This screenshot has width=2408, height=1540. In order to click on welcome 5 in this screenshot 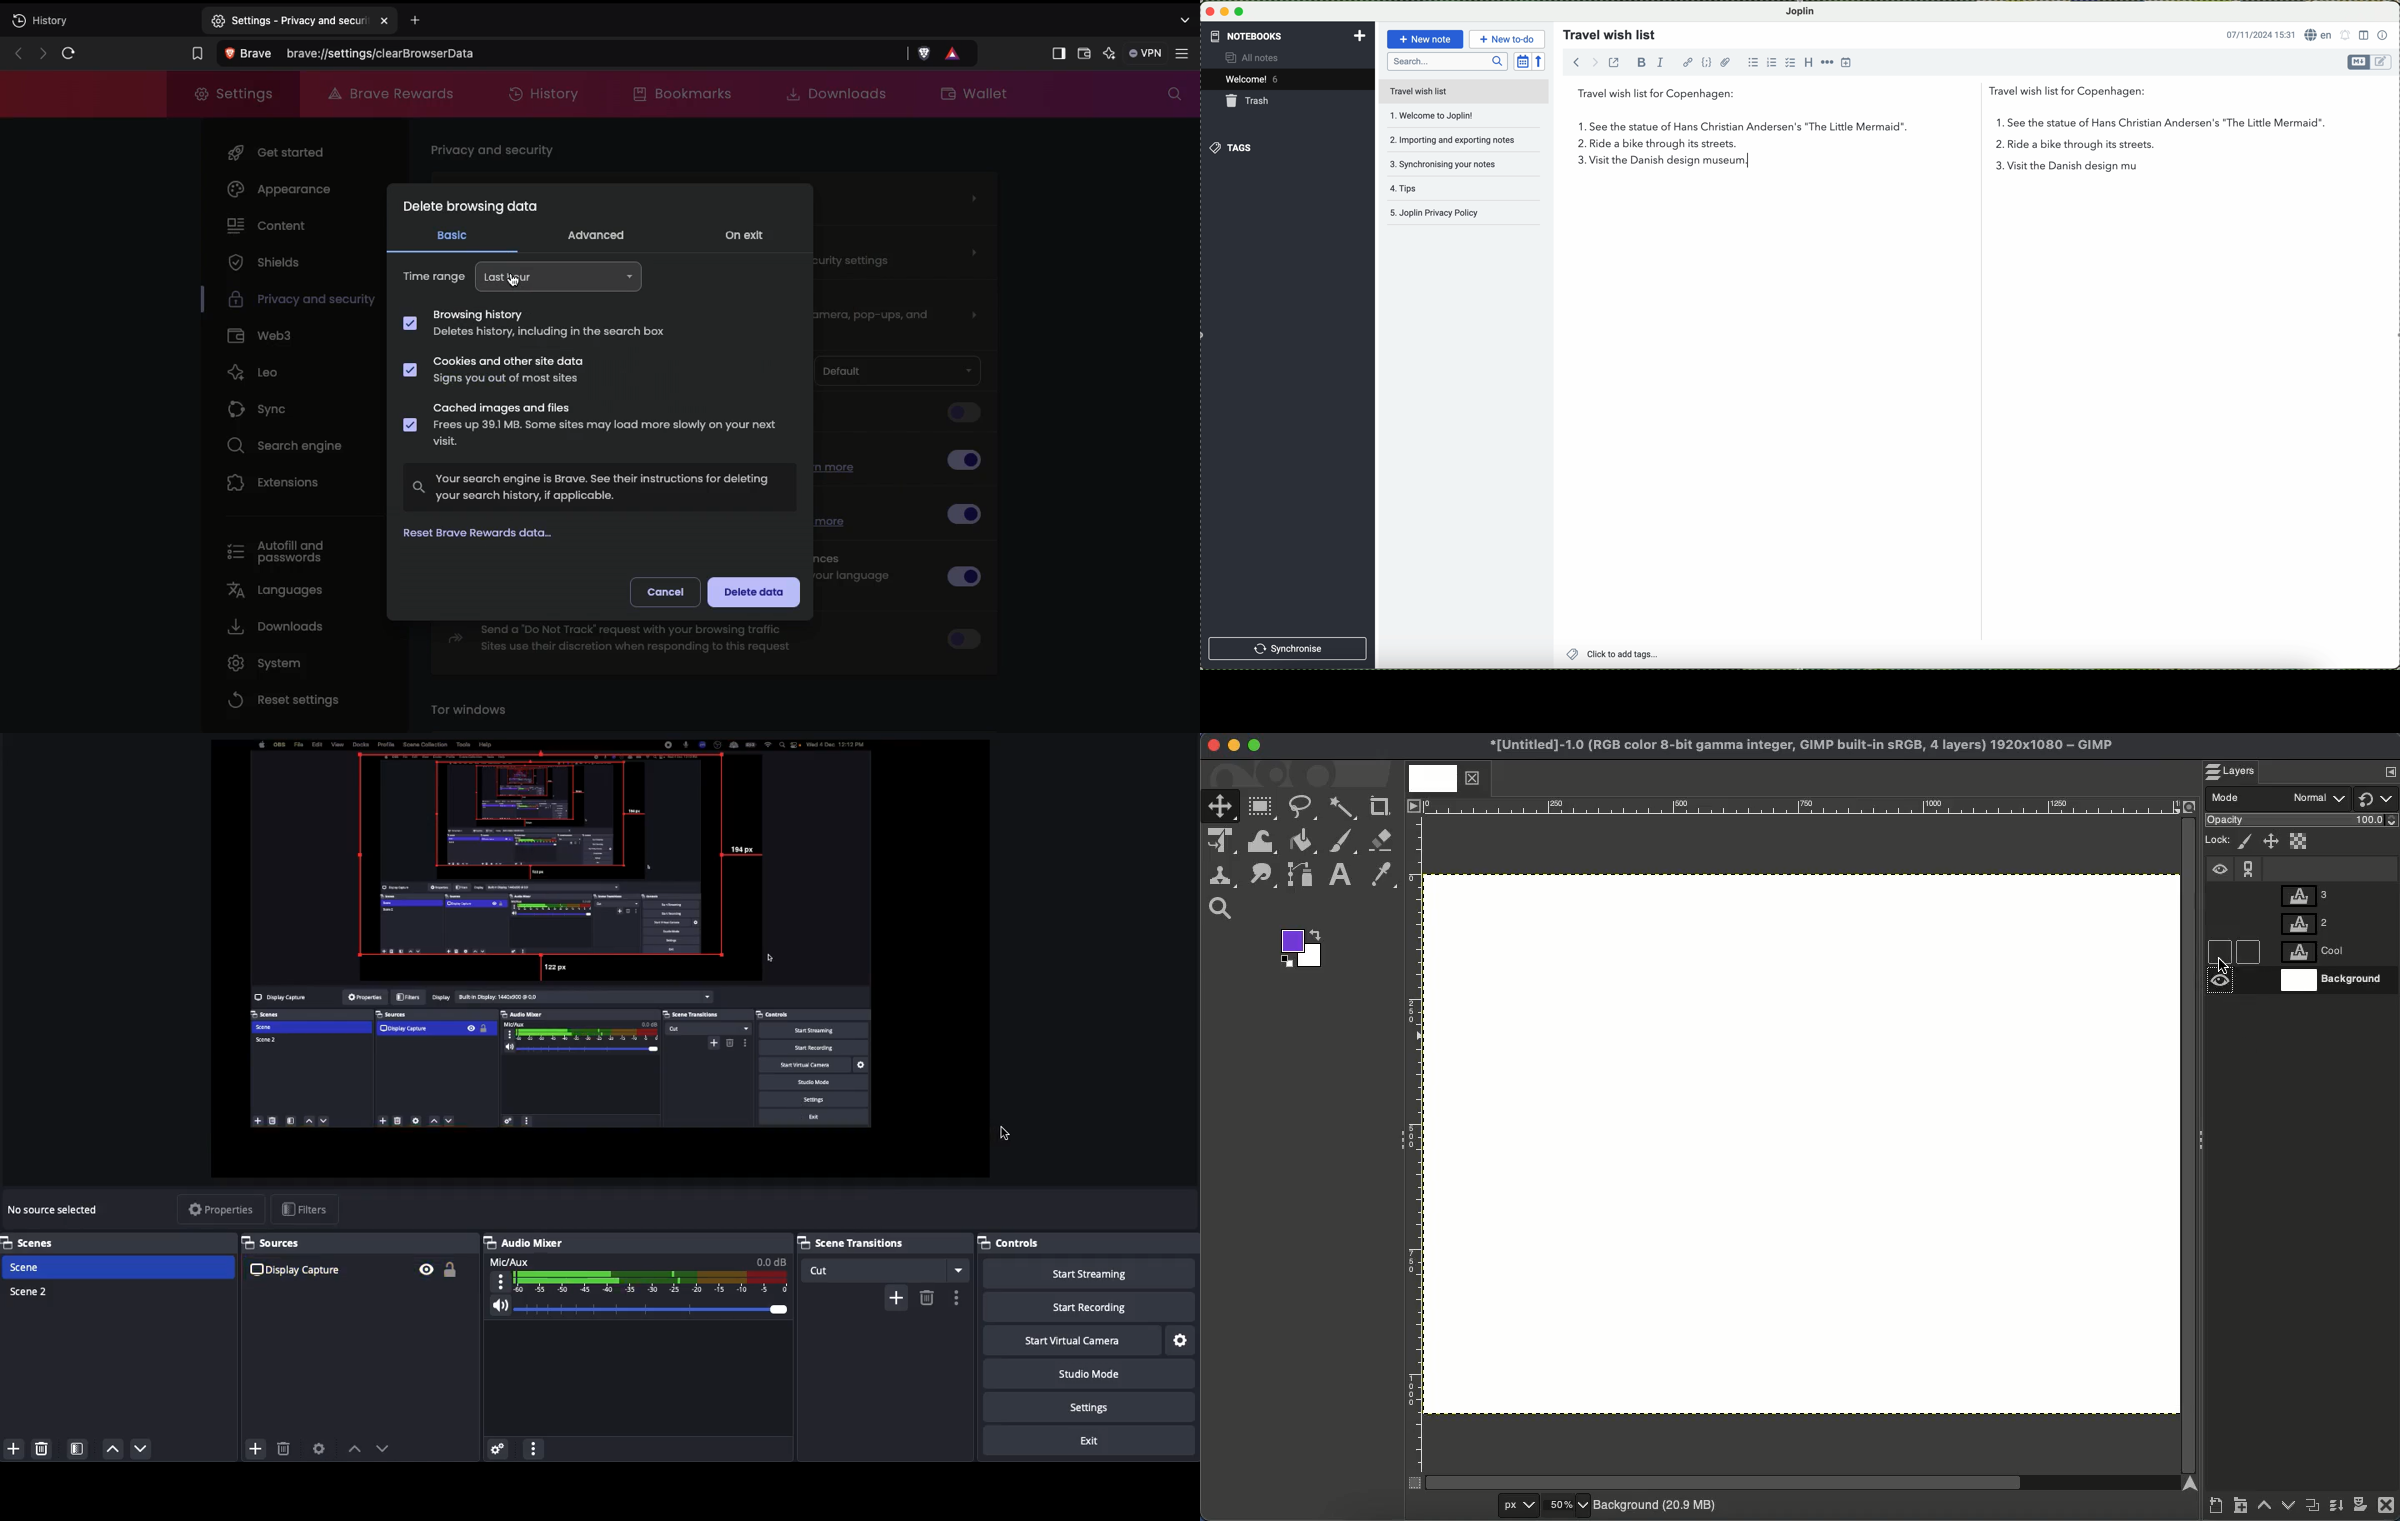, I will do `click(1255, 80)`.